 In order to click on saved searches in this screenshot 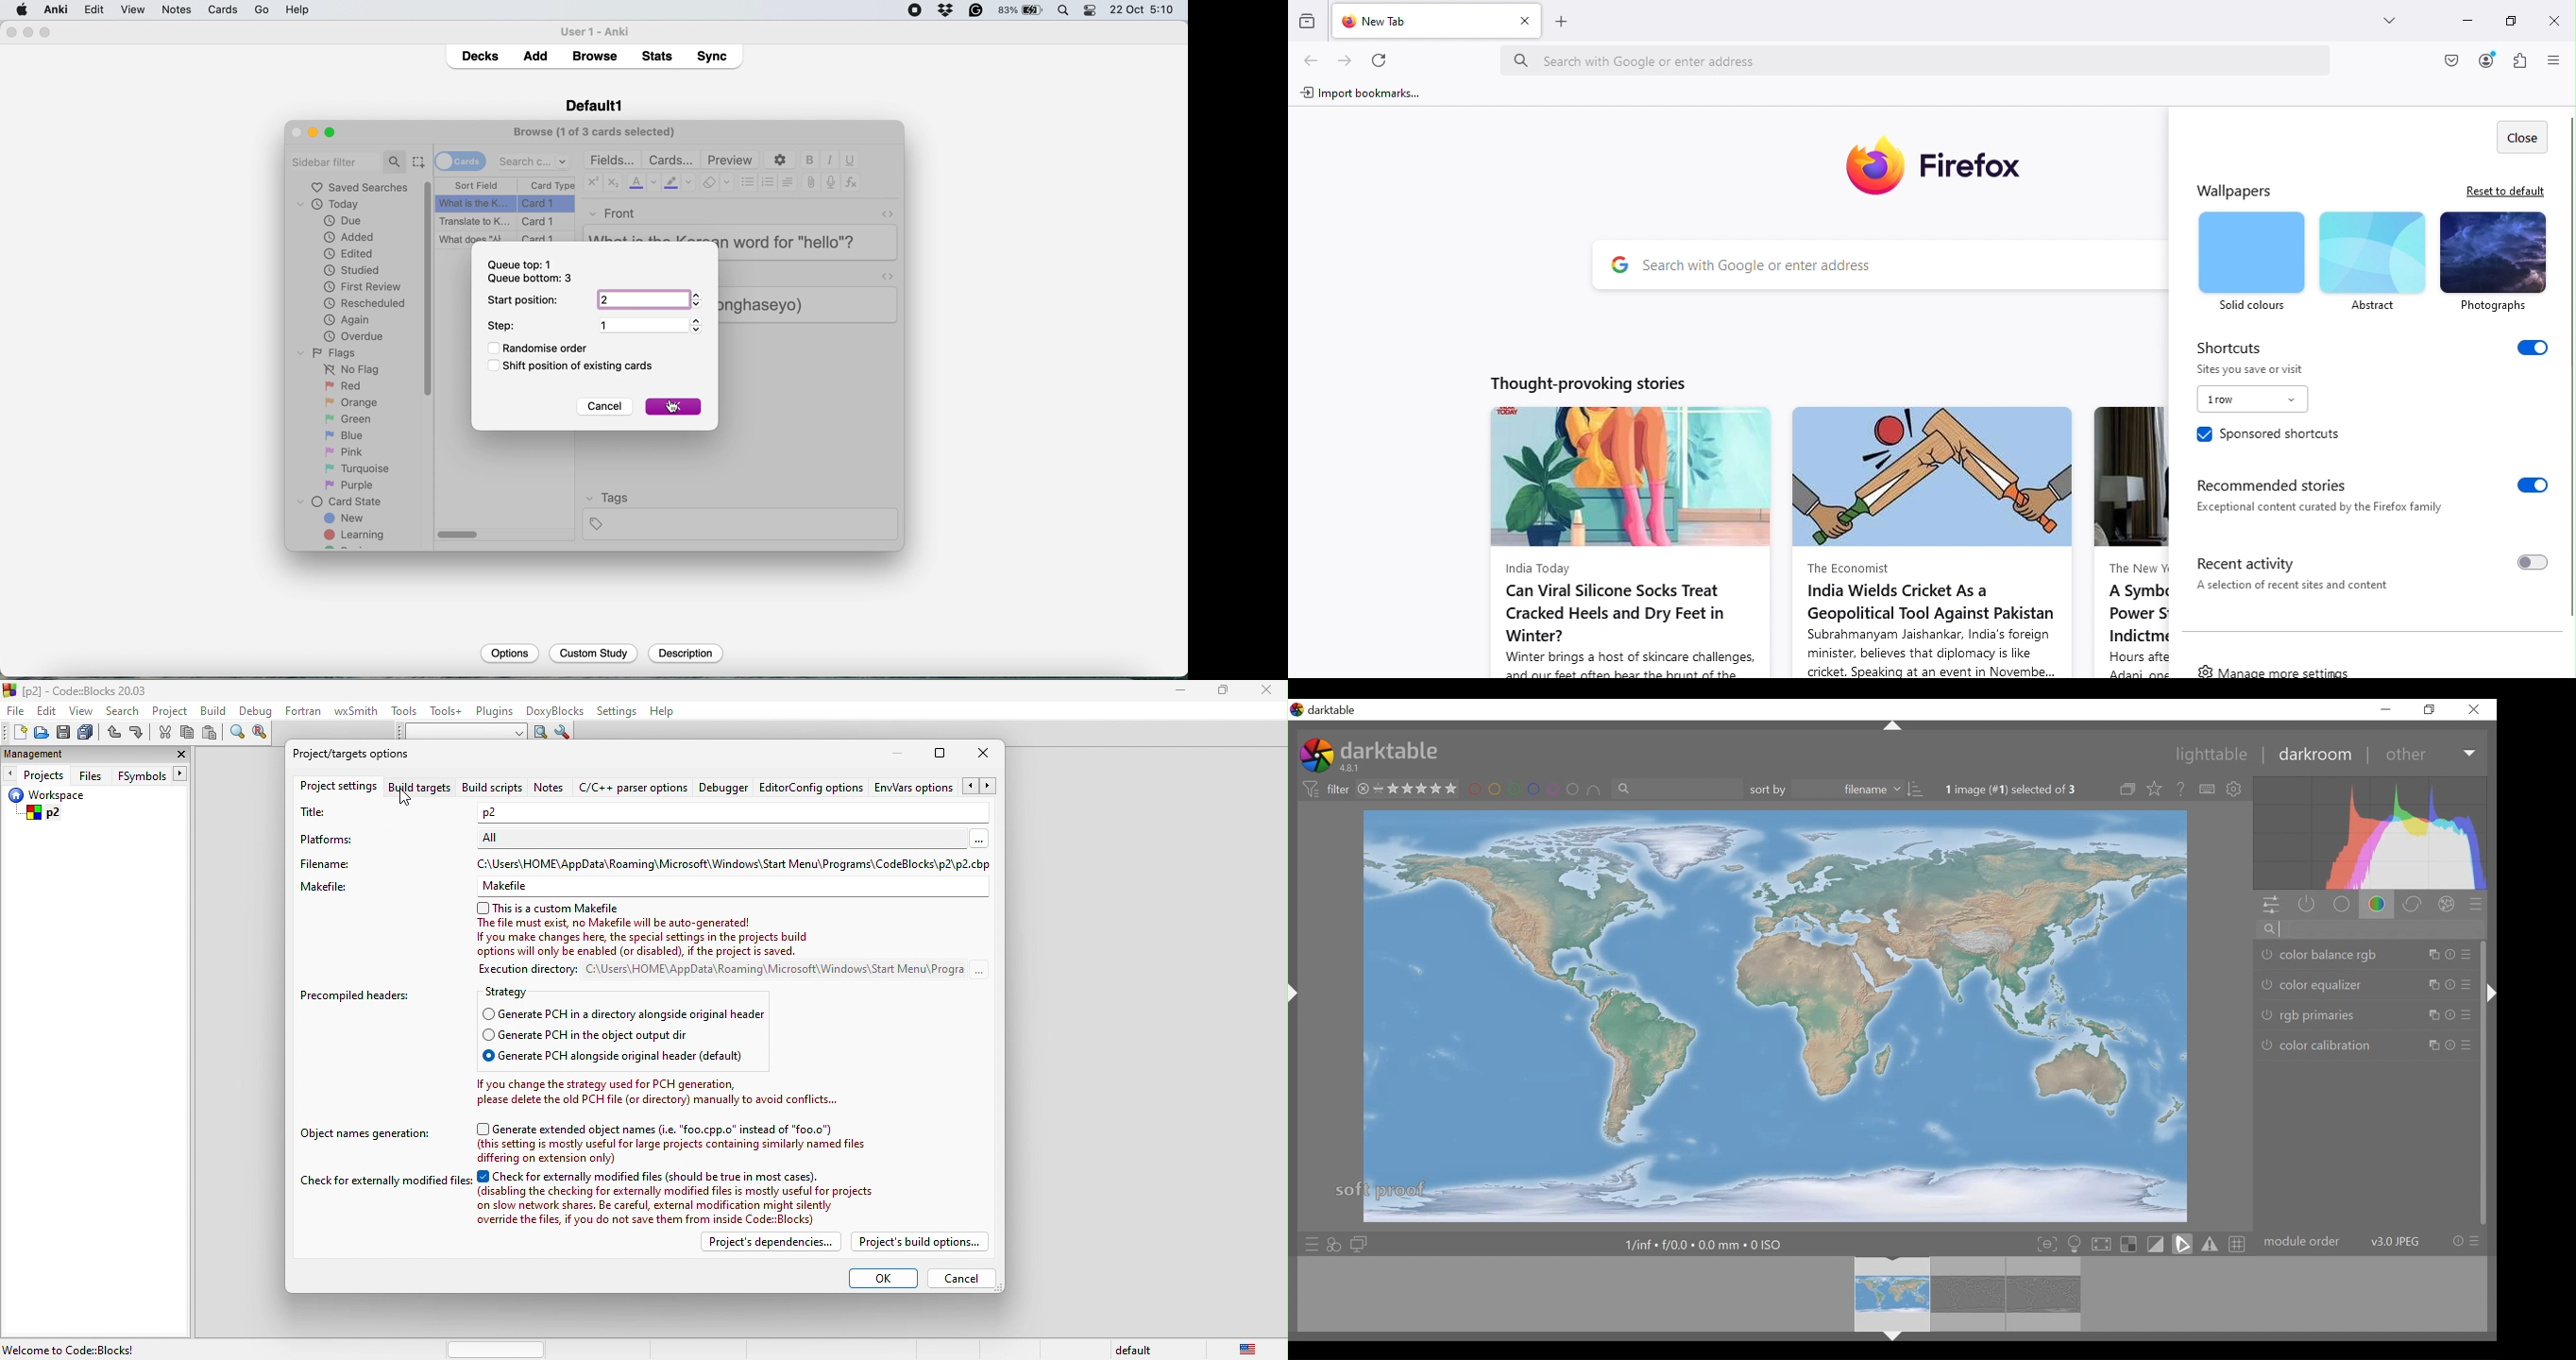, I will do `click(360, 188)`.